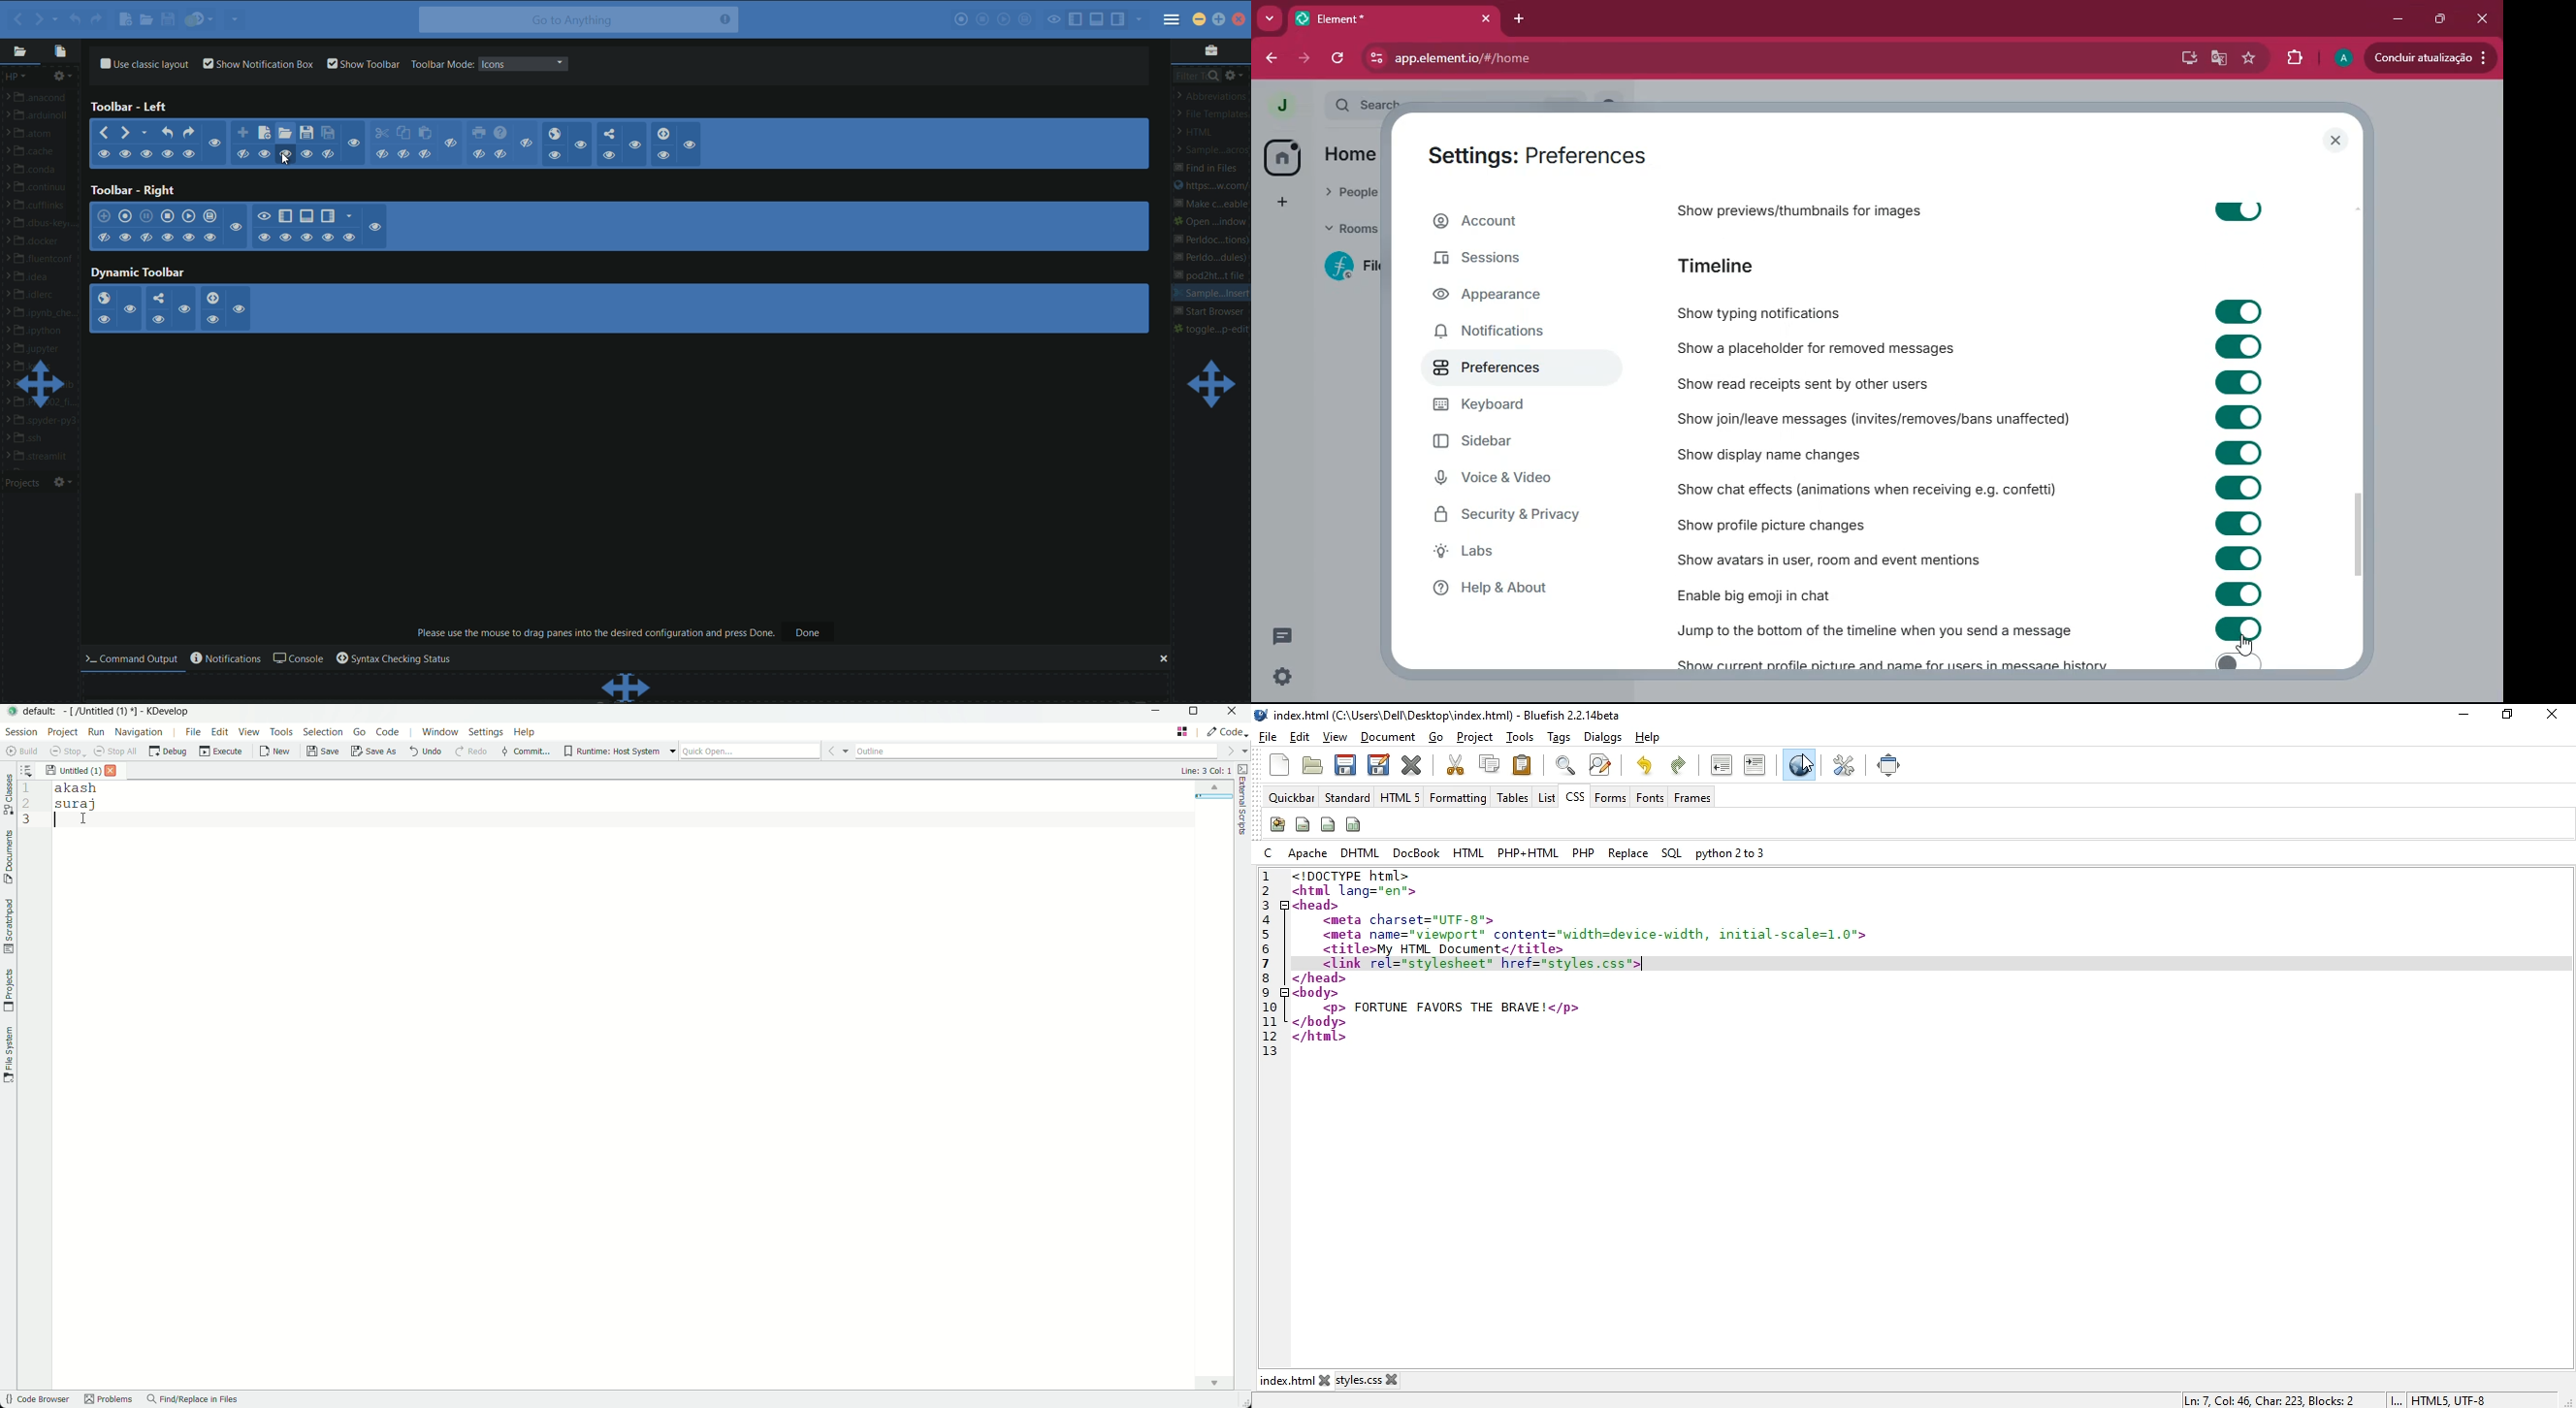 This screenshot has width=2576, height=1428. What do you see at coordinates (2217, 59) in the screenshot?
I see `google translate` at bounding box center [2217, 59].